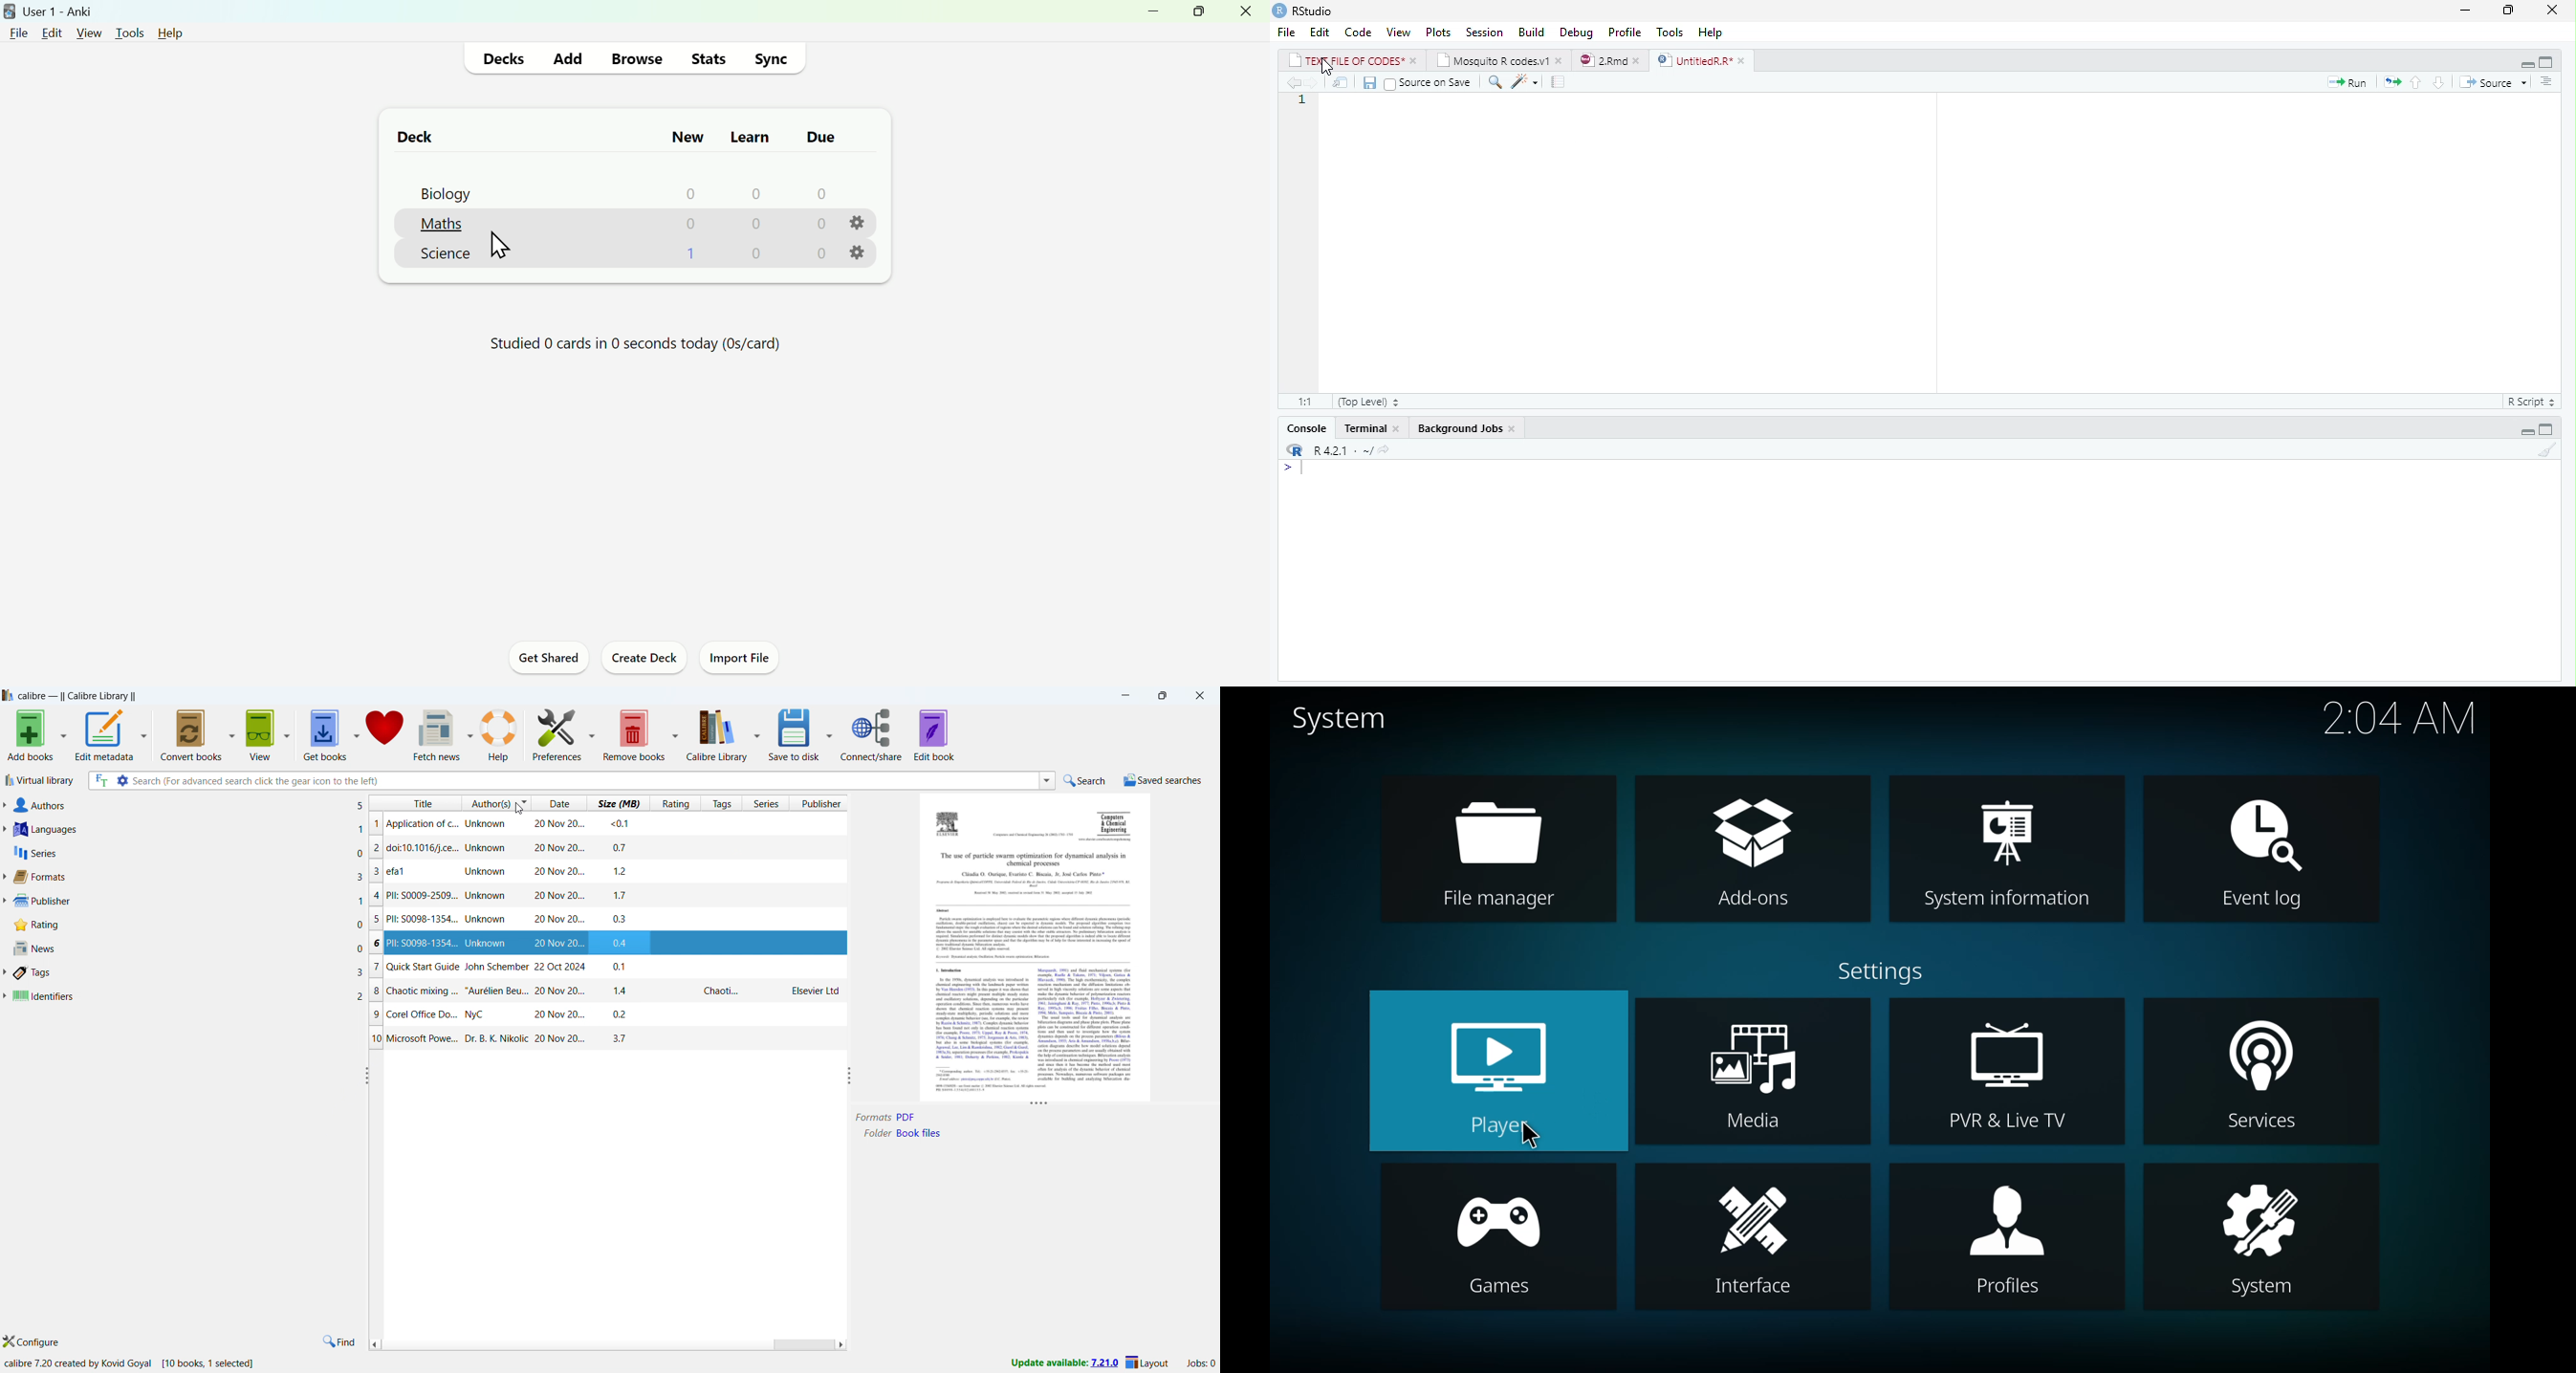 The height and width of the screenshot is (1400, 2576). I want to click on Session, so click(1486, 32).